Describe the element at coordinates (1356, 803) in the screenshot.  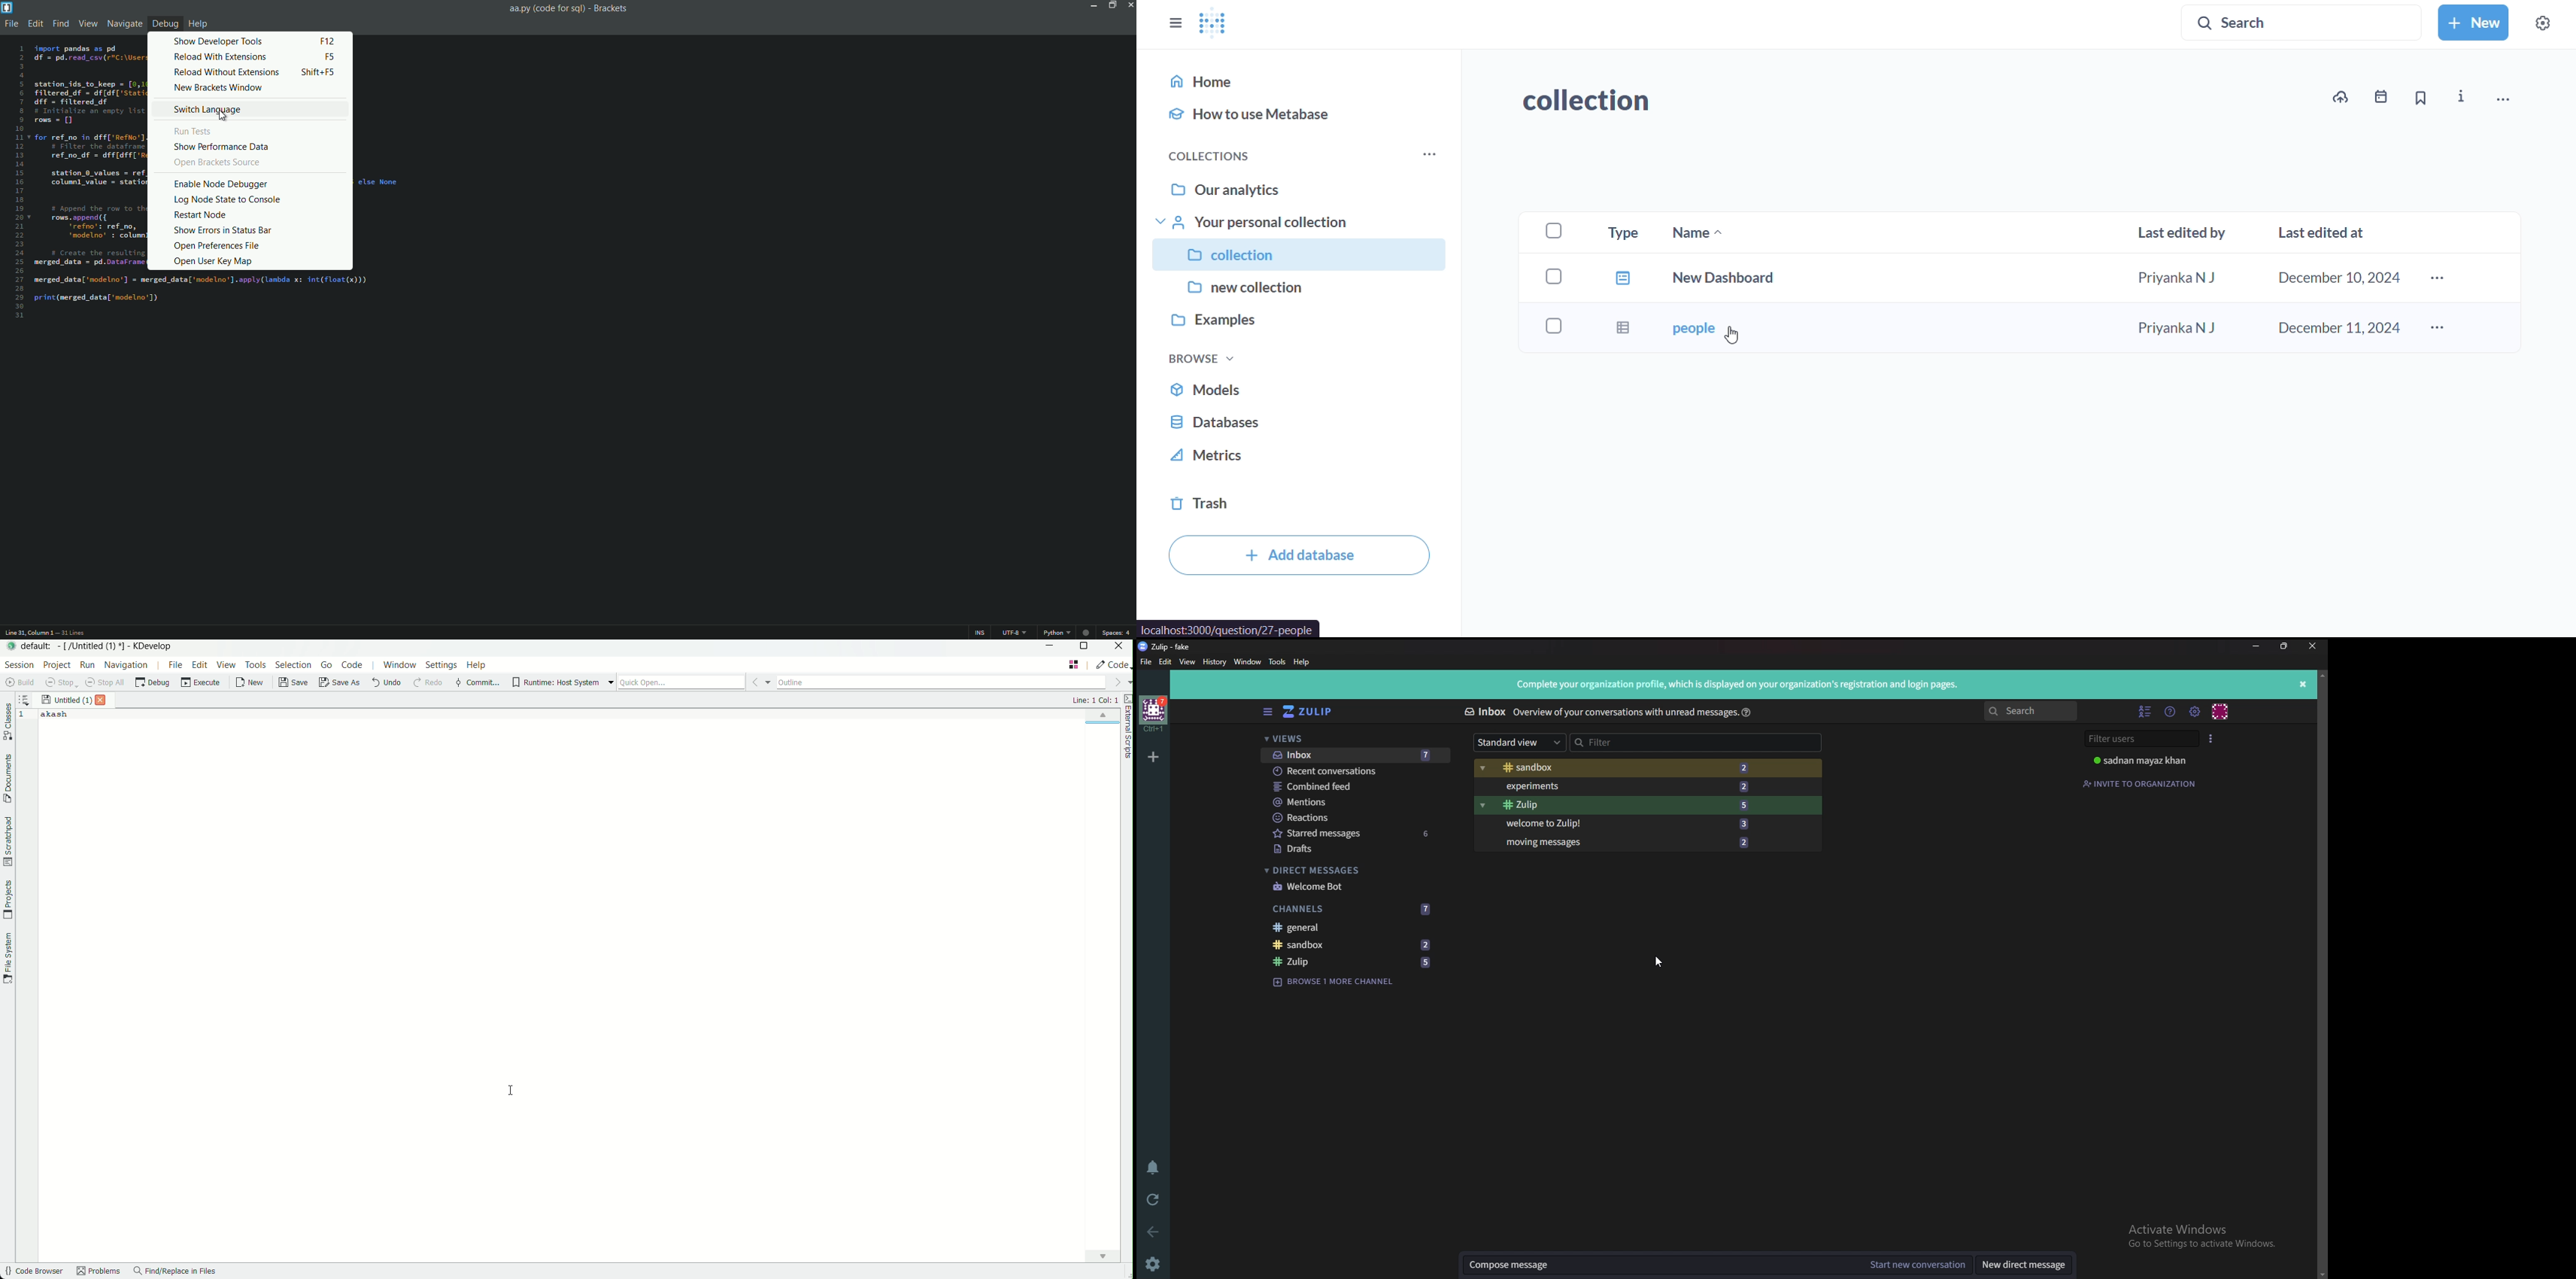
I see `Mentions` at that location.